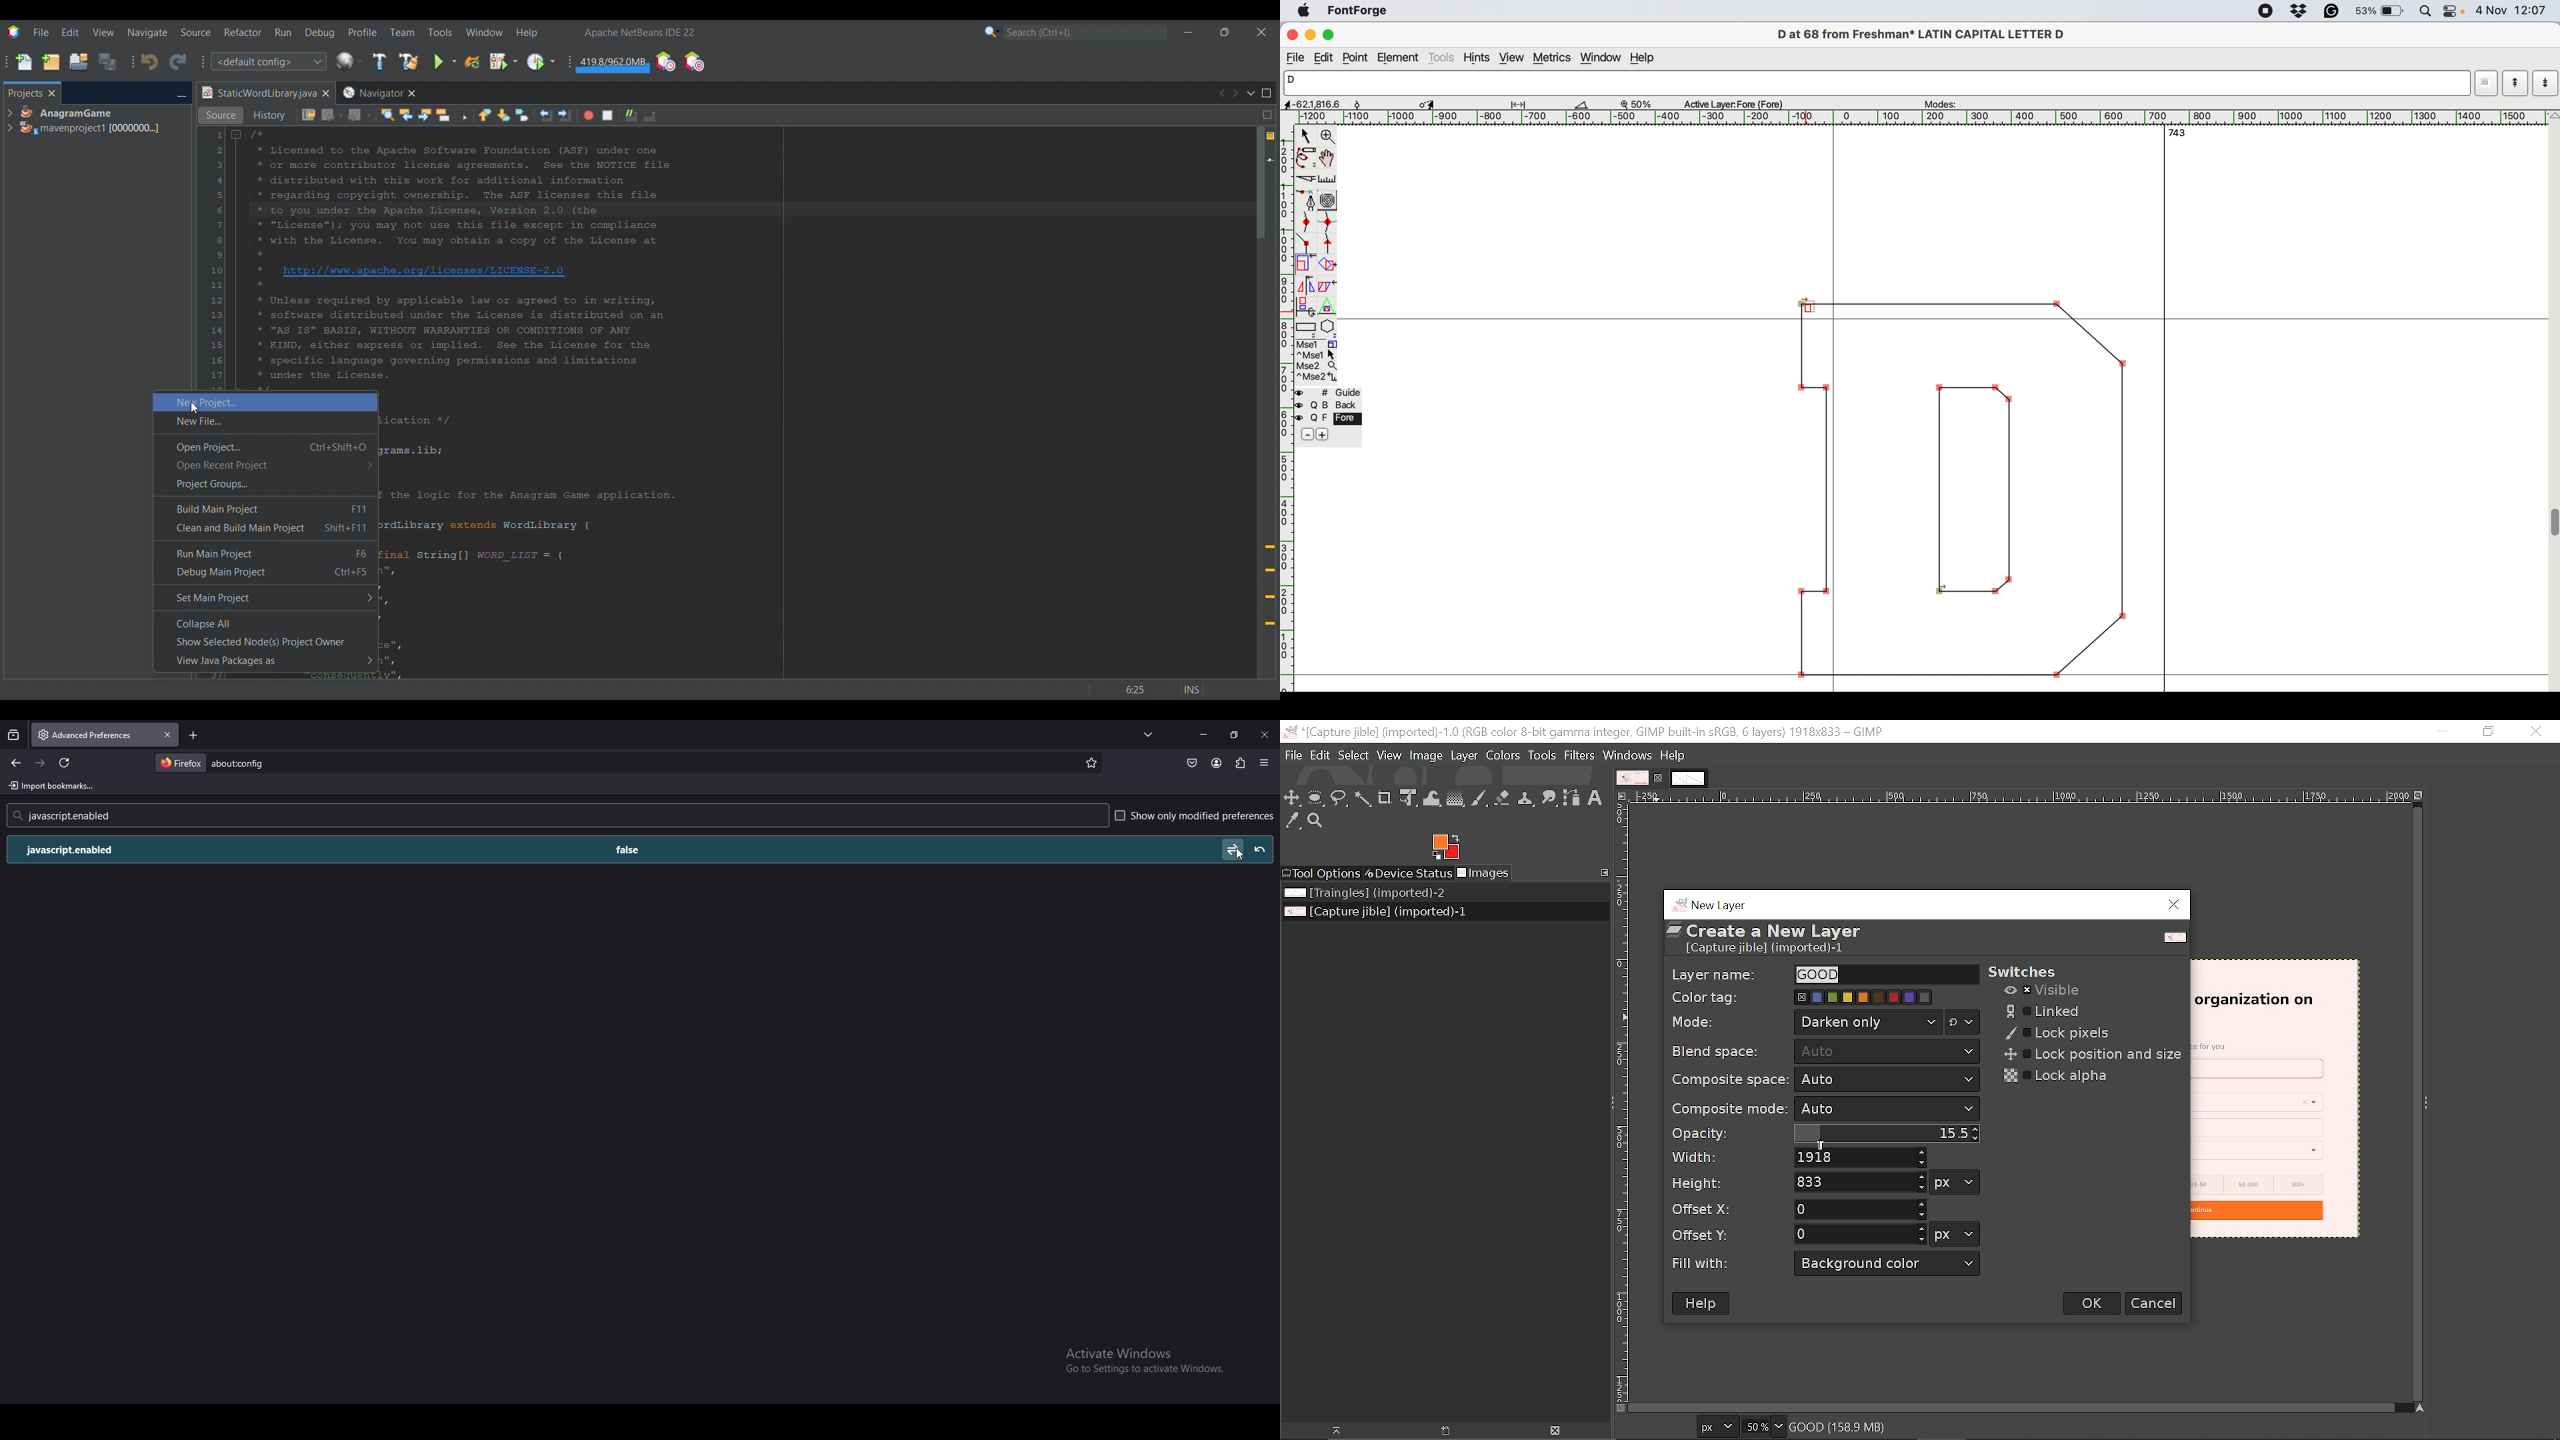 This screenshot has width=2576, height=1456. Describe the element at coordinates (425, 115) in the screenshot. I see `Find next occurrence` at that location.